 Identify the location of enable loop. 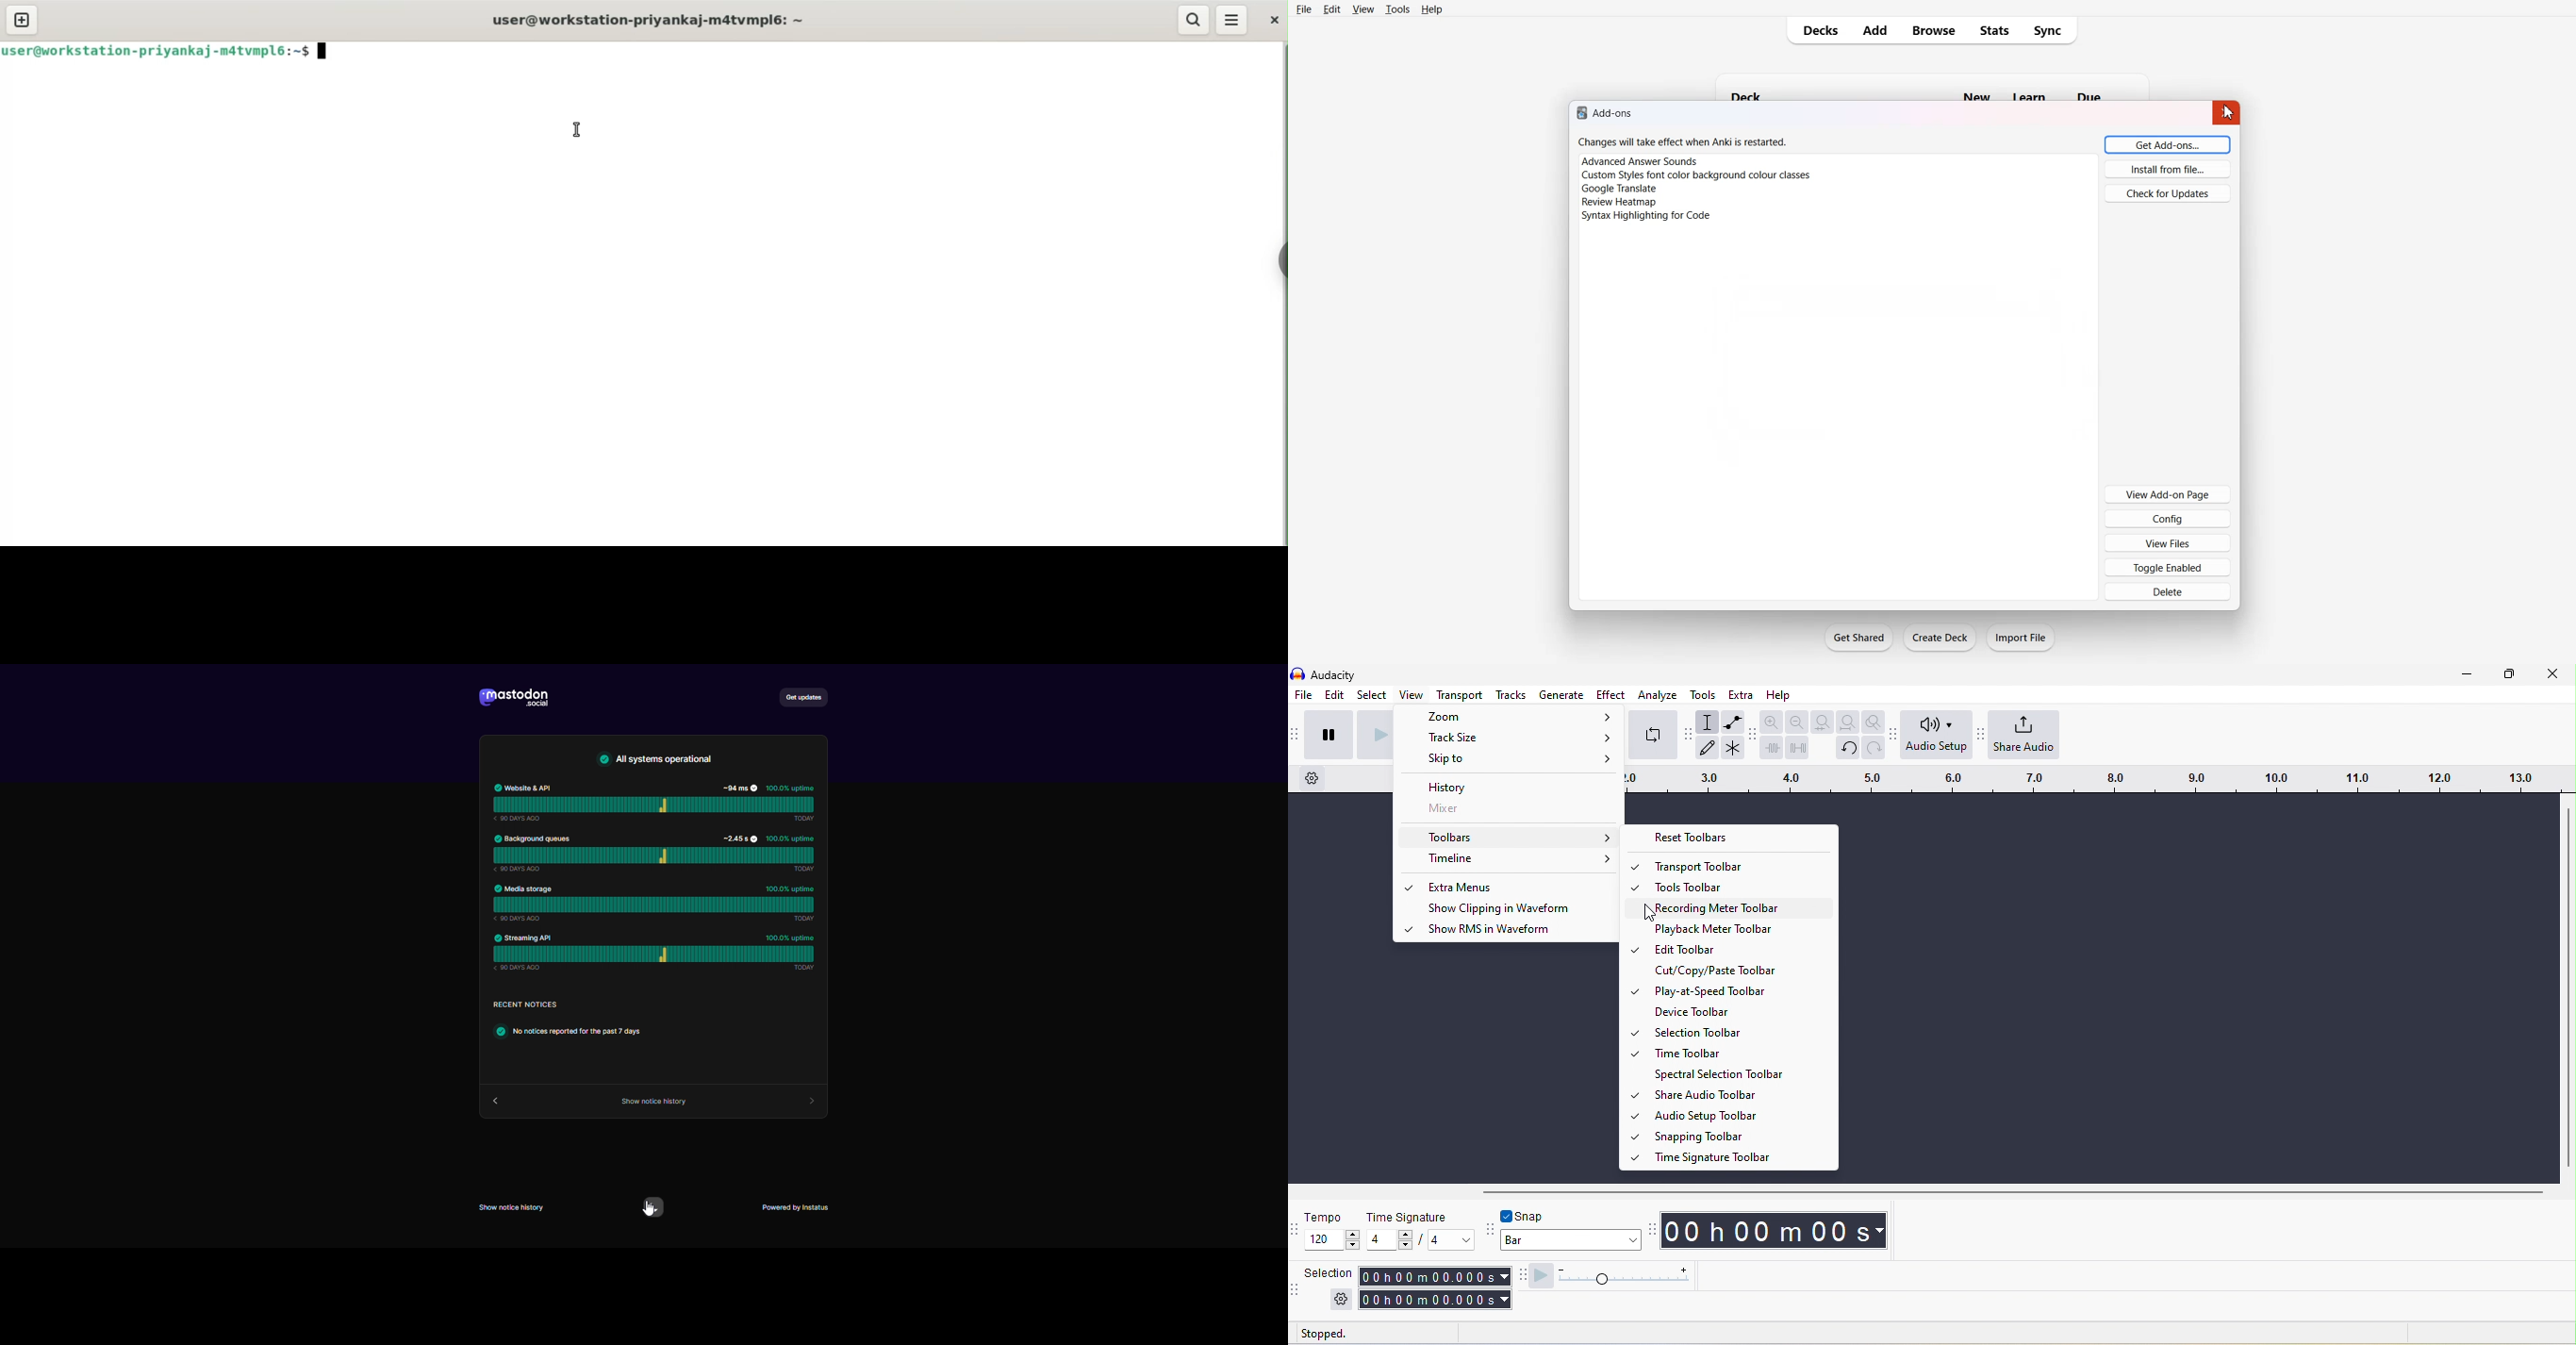
(1653, 736).